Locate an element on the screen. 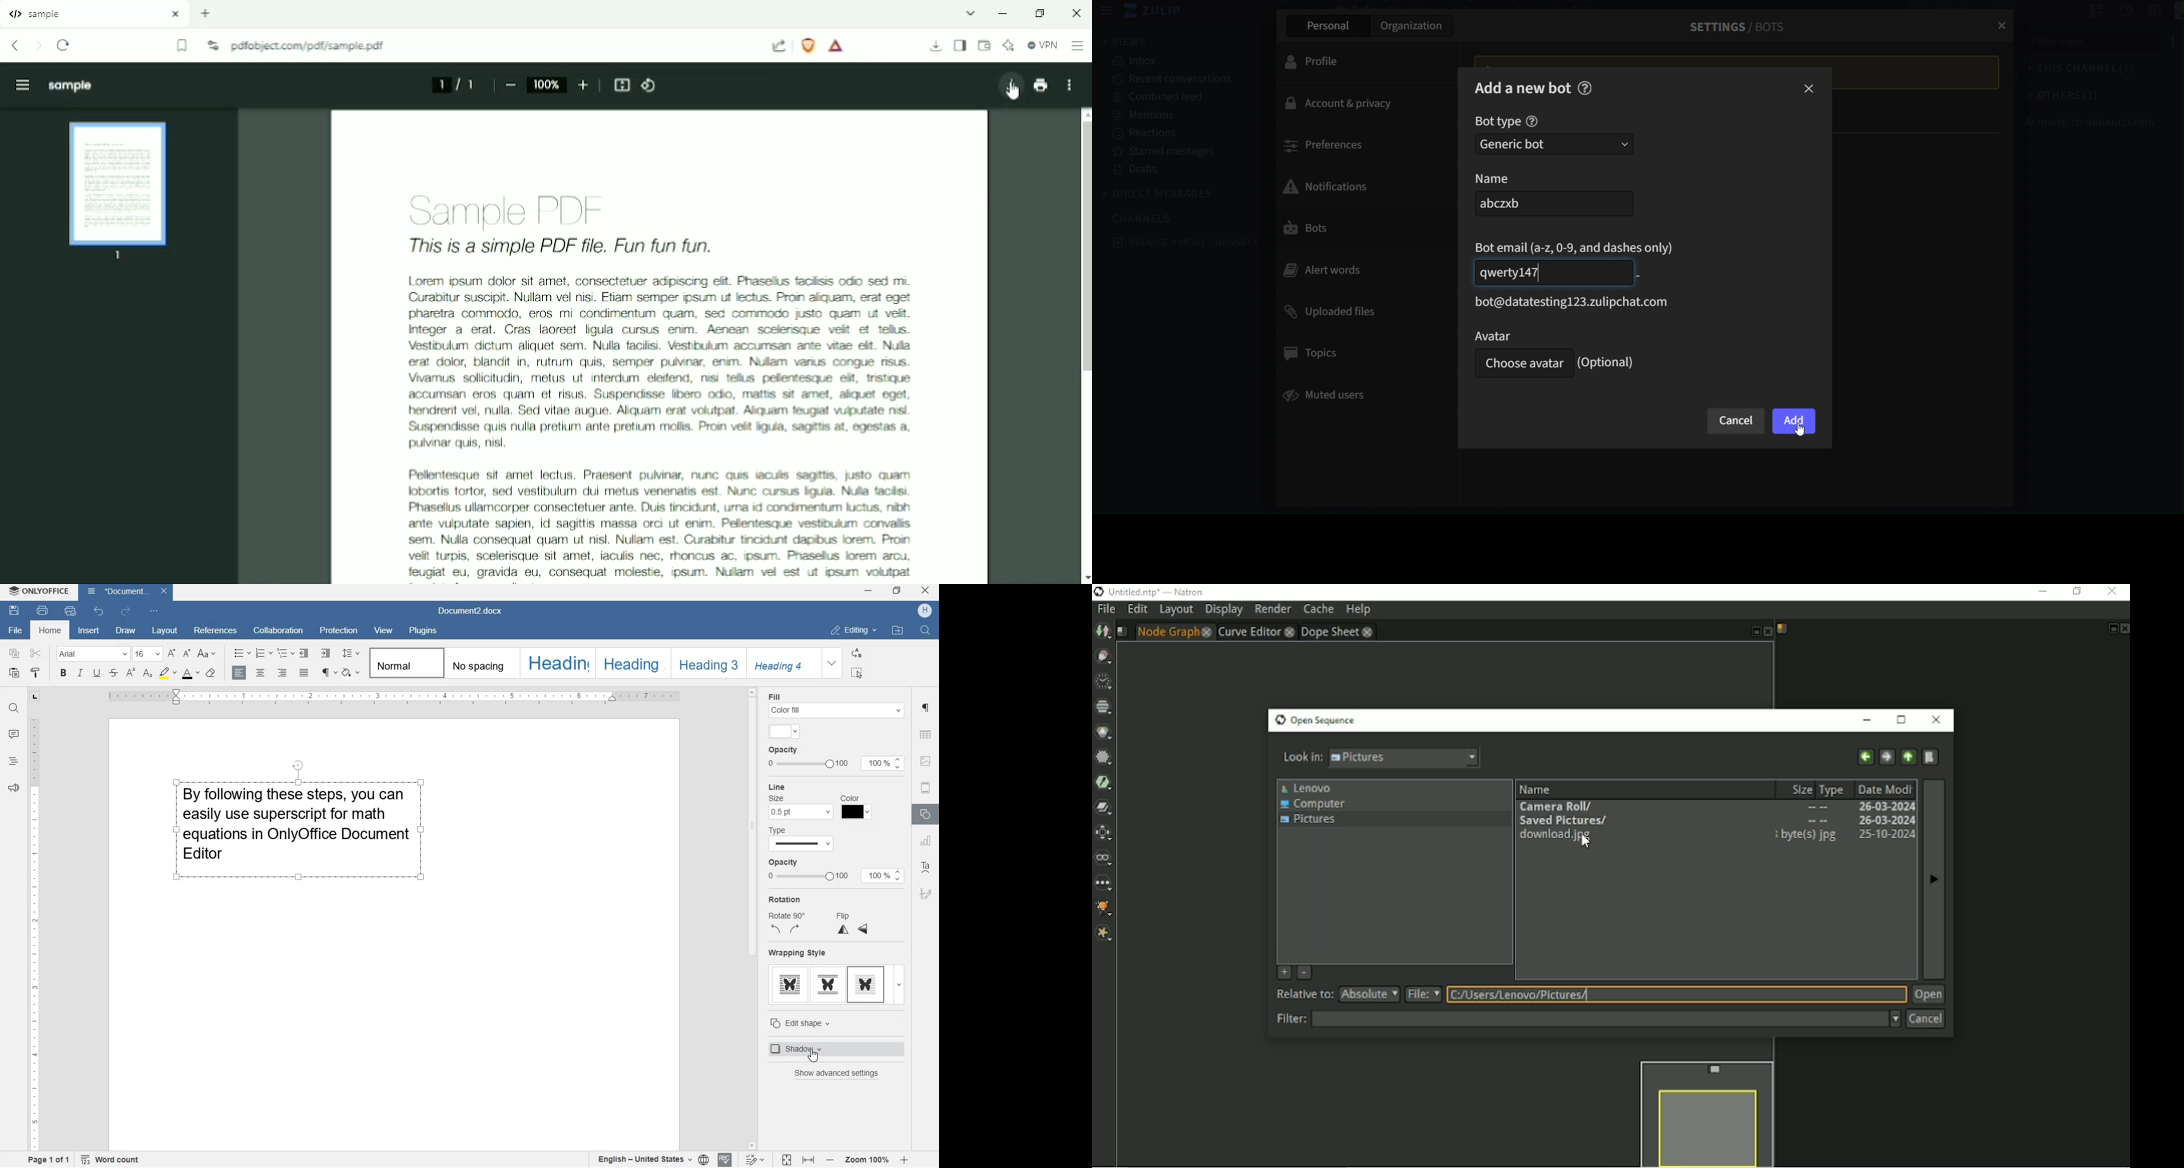  edit shape is located at coordinates (811, 1022).